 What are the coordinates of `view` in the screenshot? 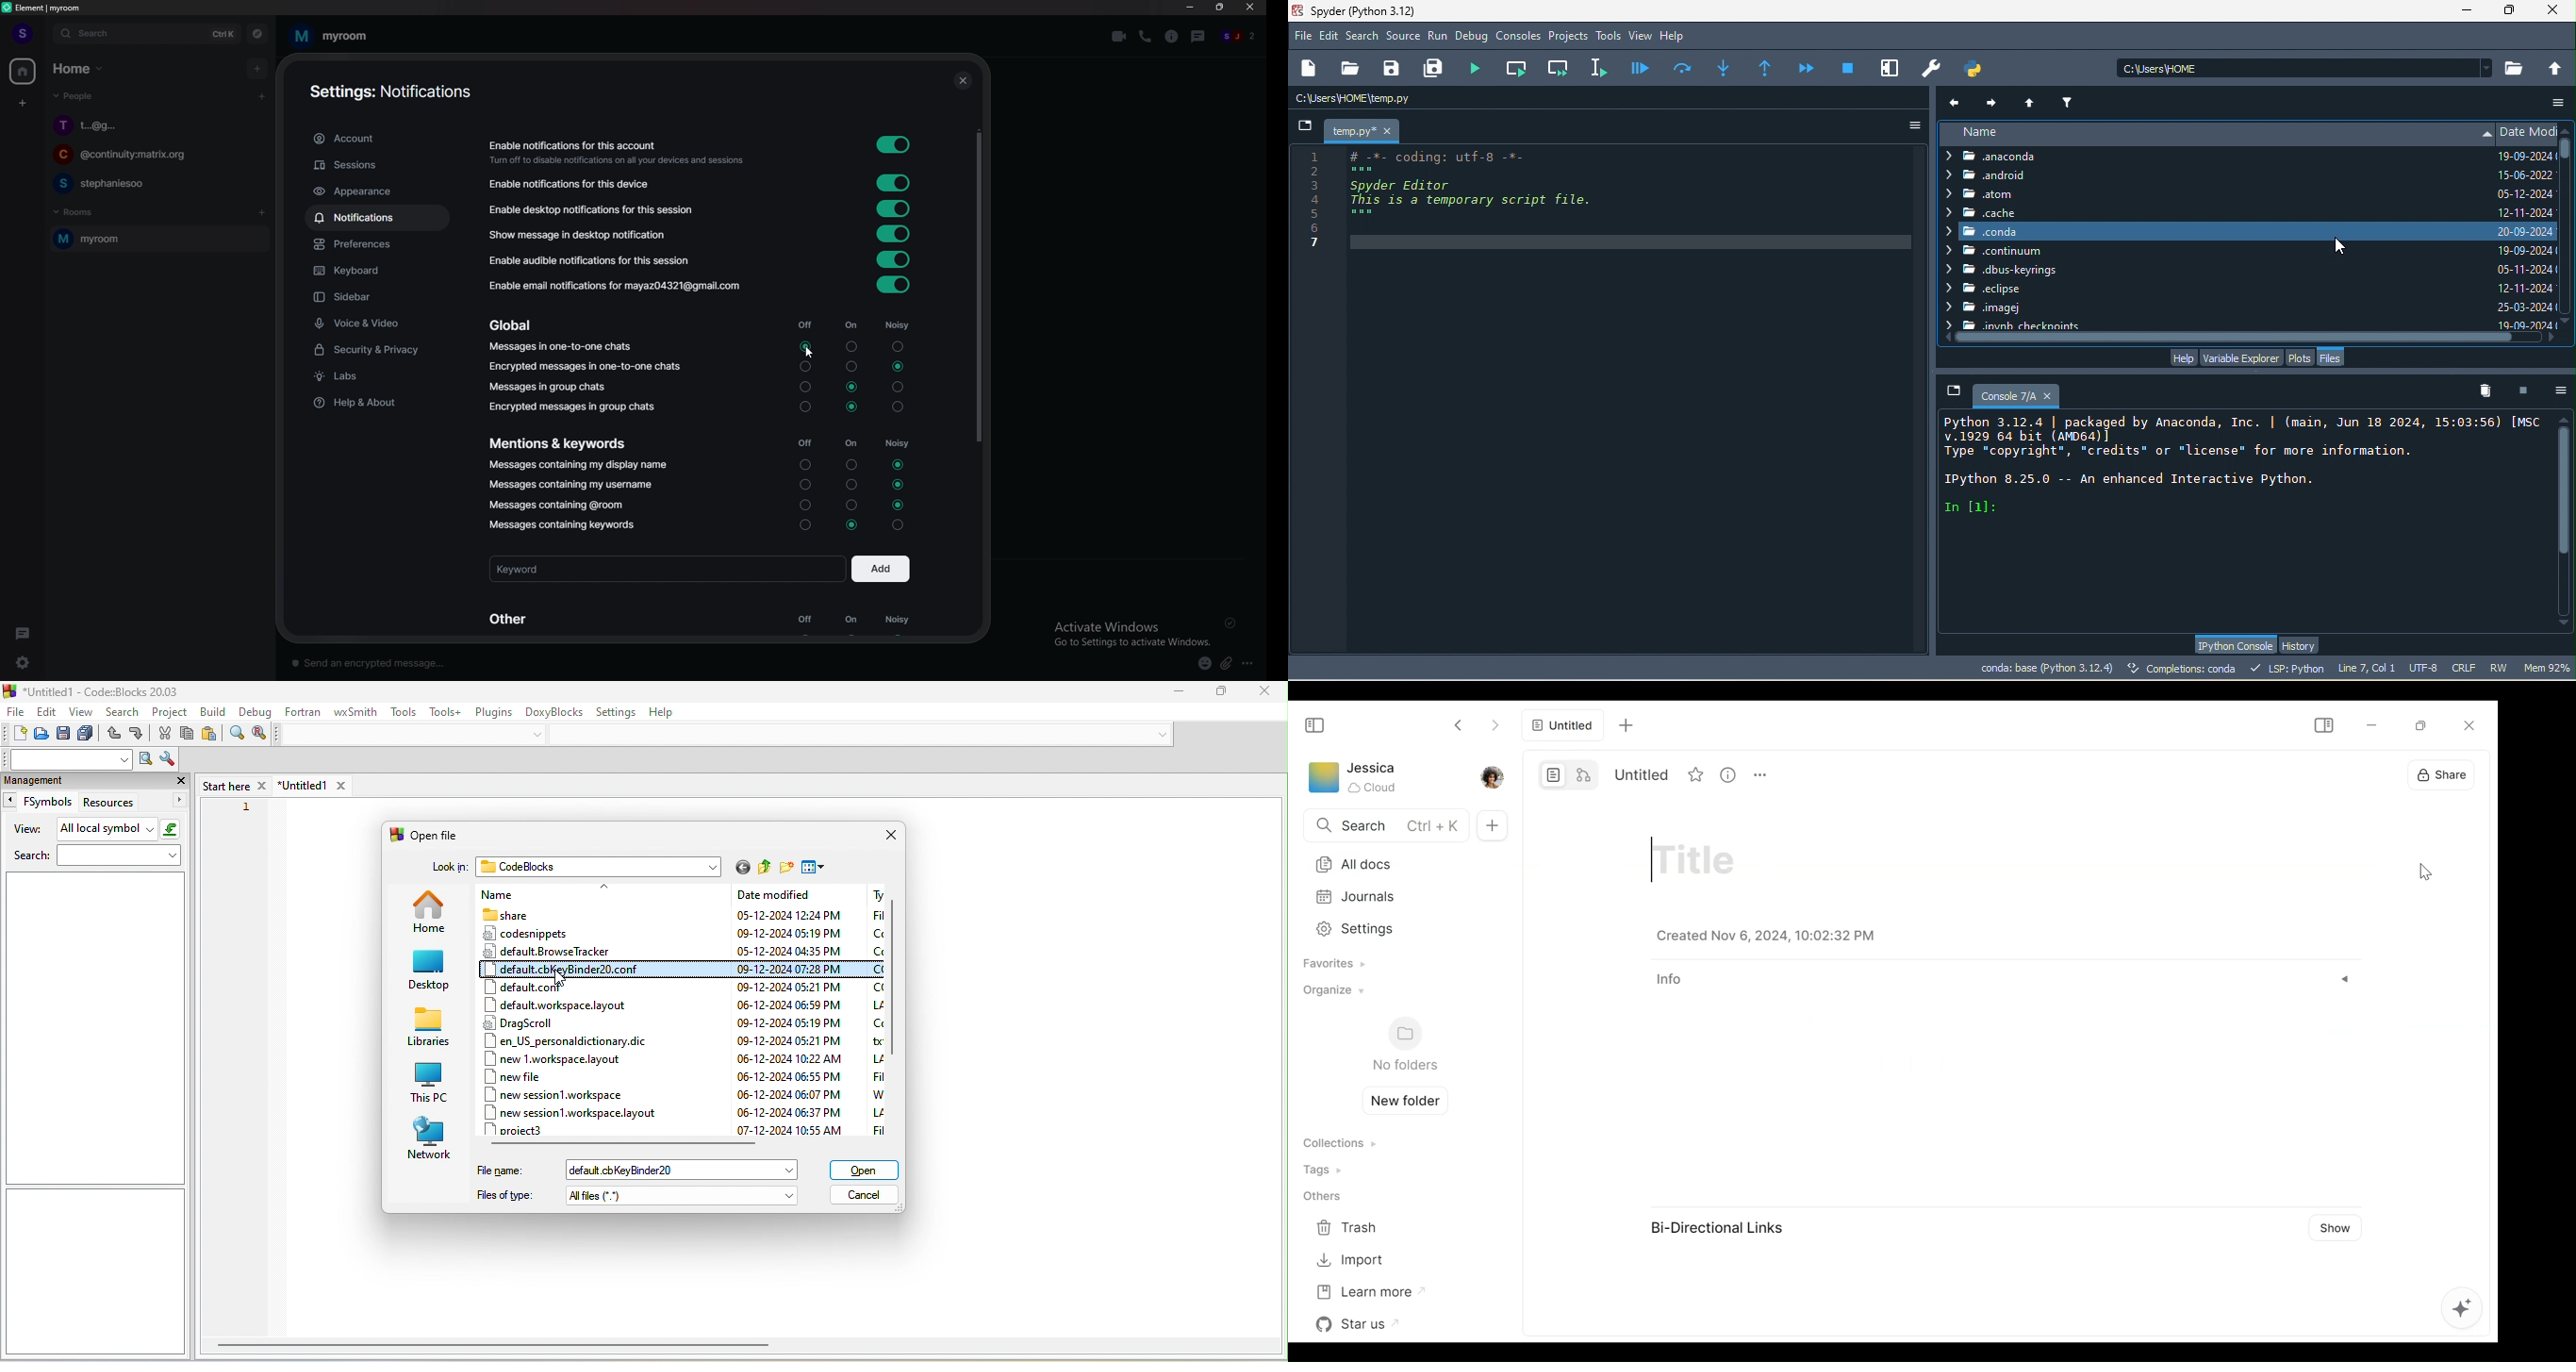 It's located at (1641, 36).